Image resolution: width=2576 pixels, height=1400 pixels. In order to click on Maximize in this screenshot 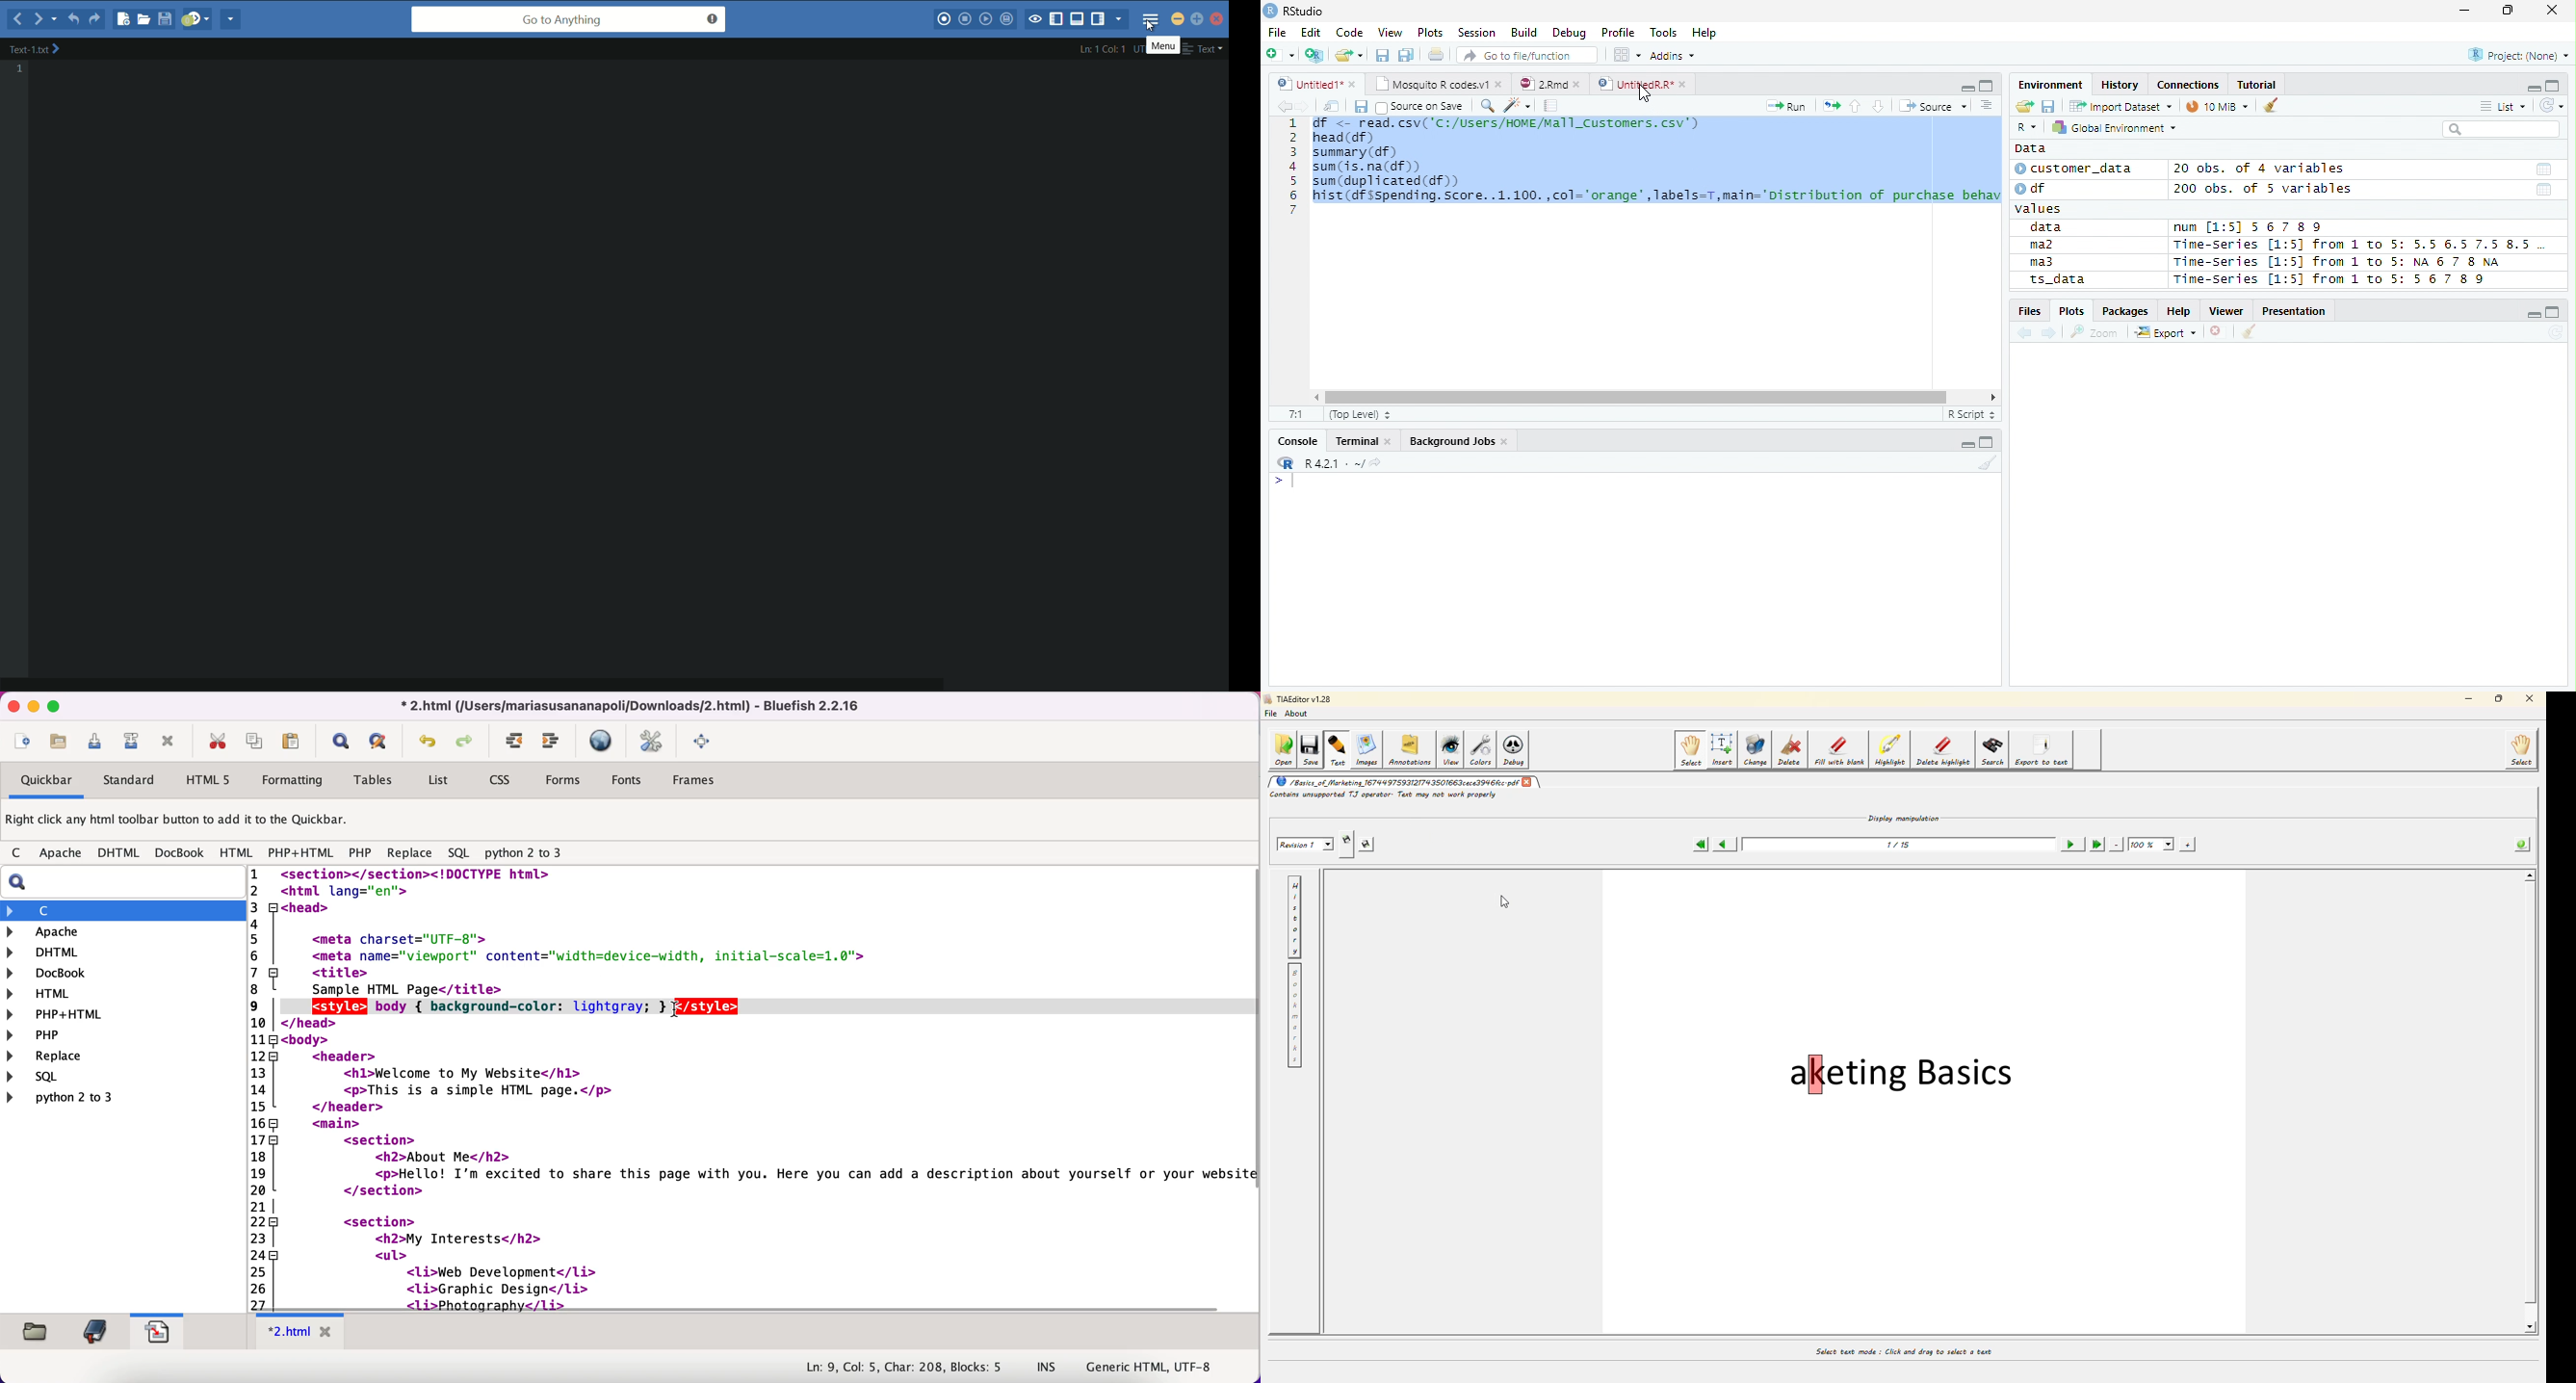, I will do `click(2554, 86)`.